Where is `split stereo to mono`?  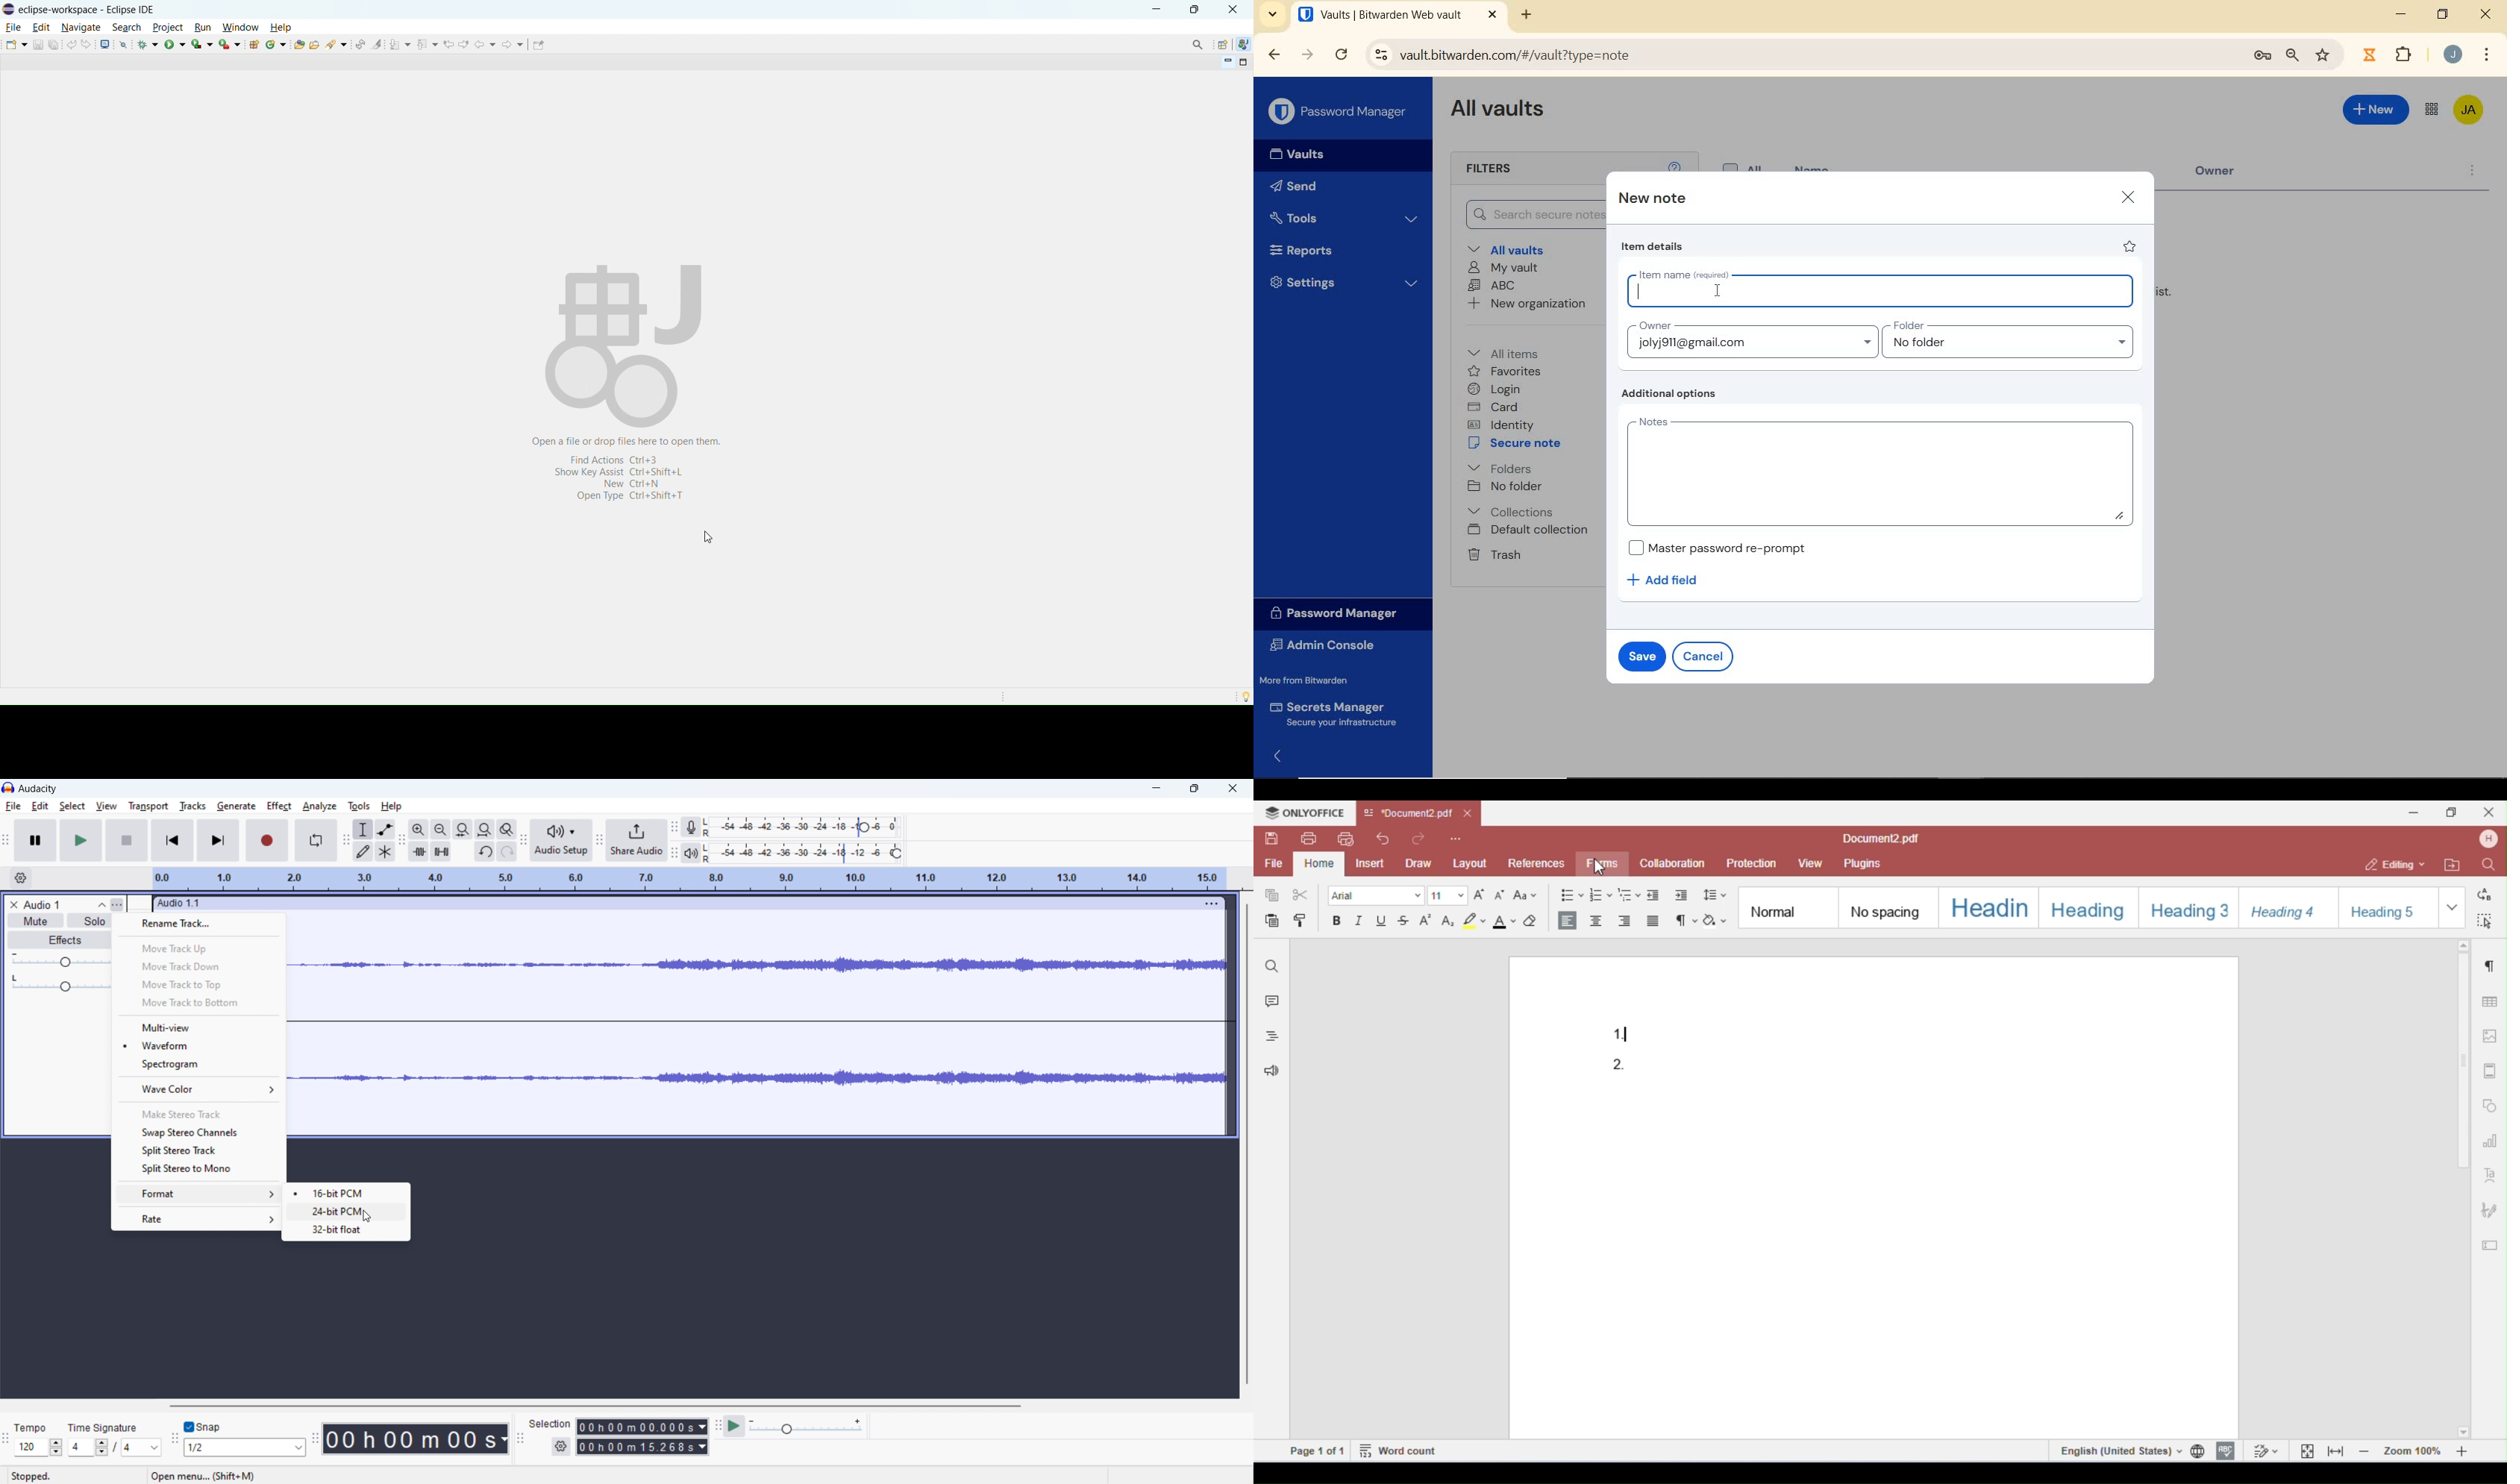
split stereo to mono is located at coordinates (197, 1169).